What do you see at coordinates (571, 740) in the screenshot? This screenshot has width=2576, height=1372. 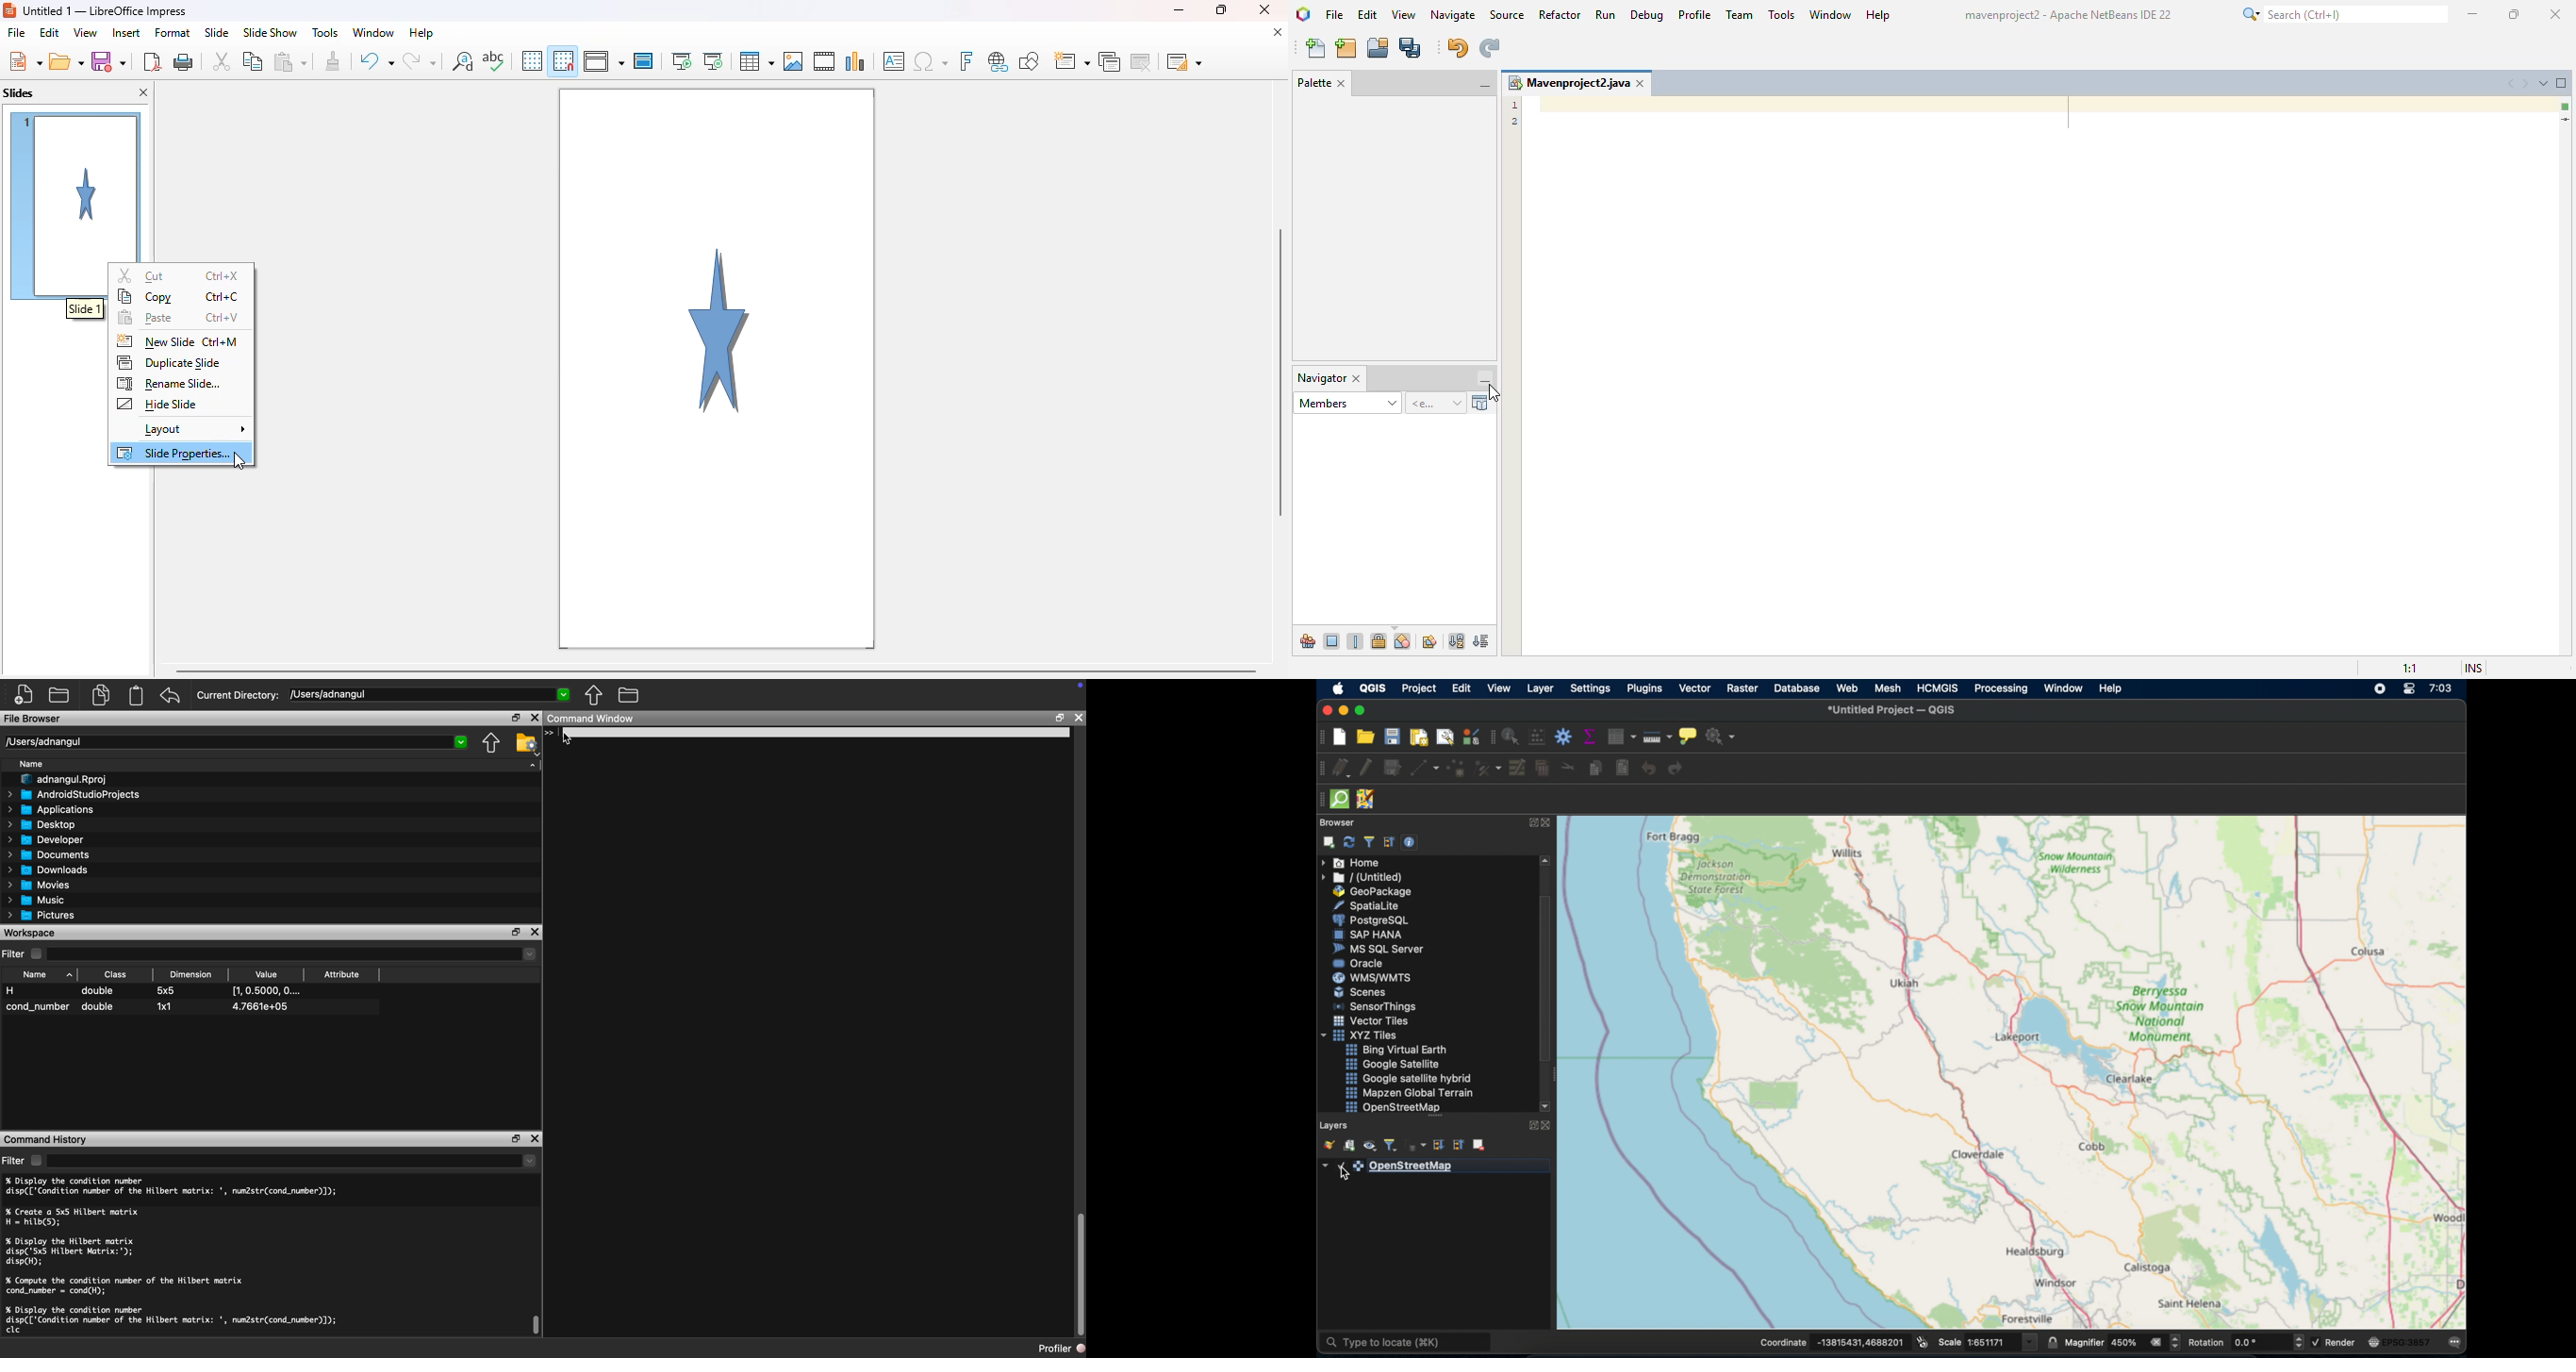 I see `Cursor` at bounding box center [571, 740].